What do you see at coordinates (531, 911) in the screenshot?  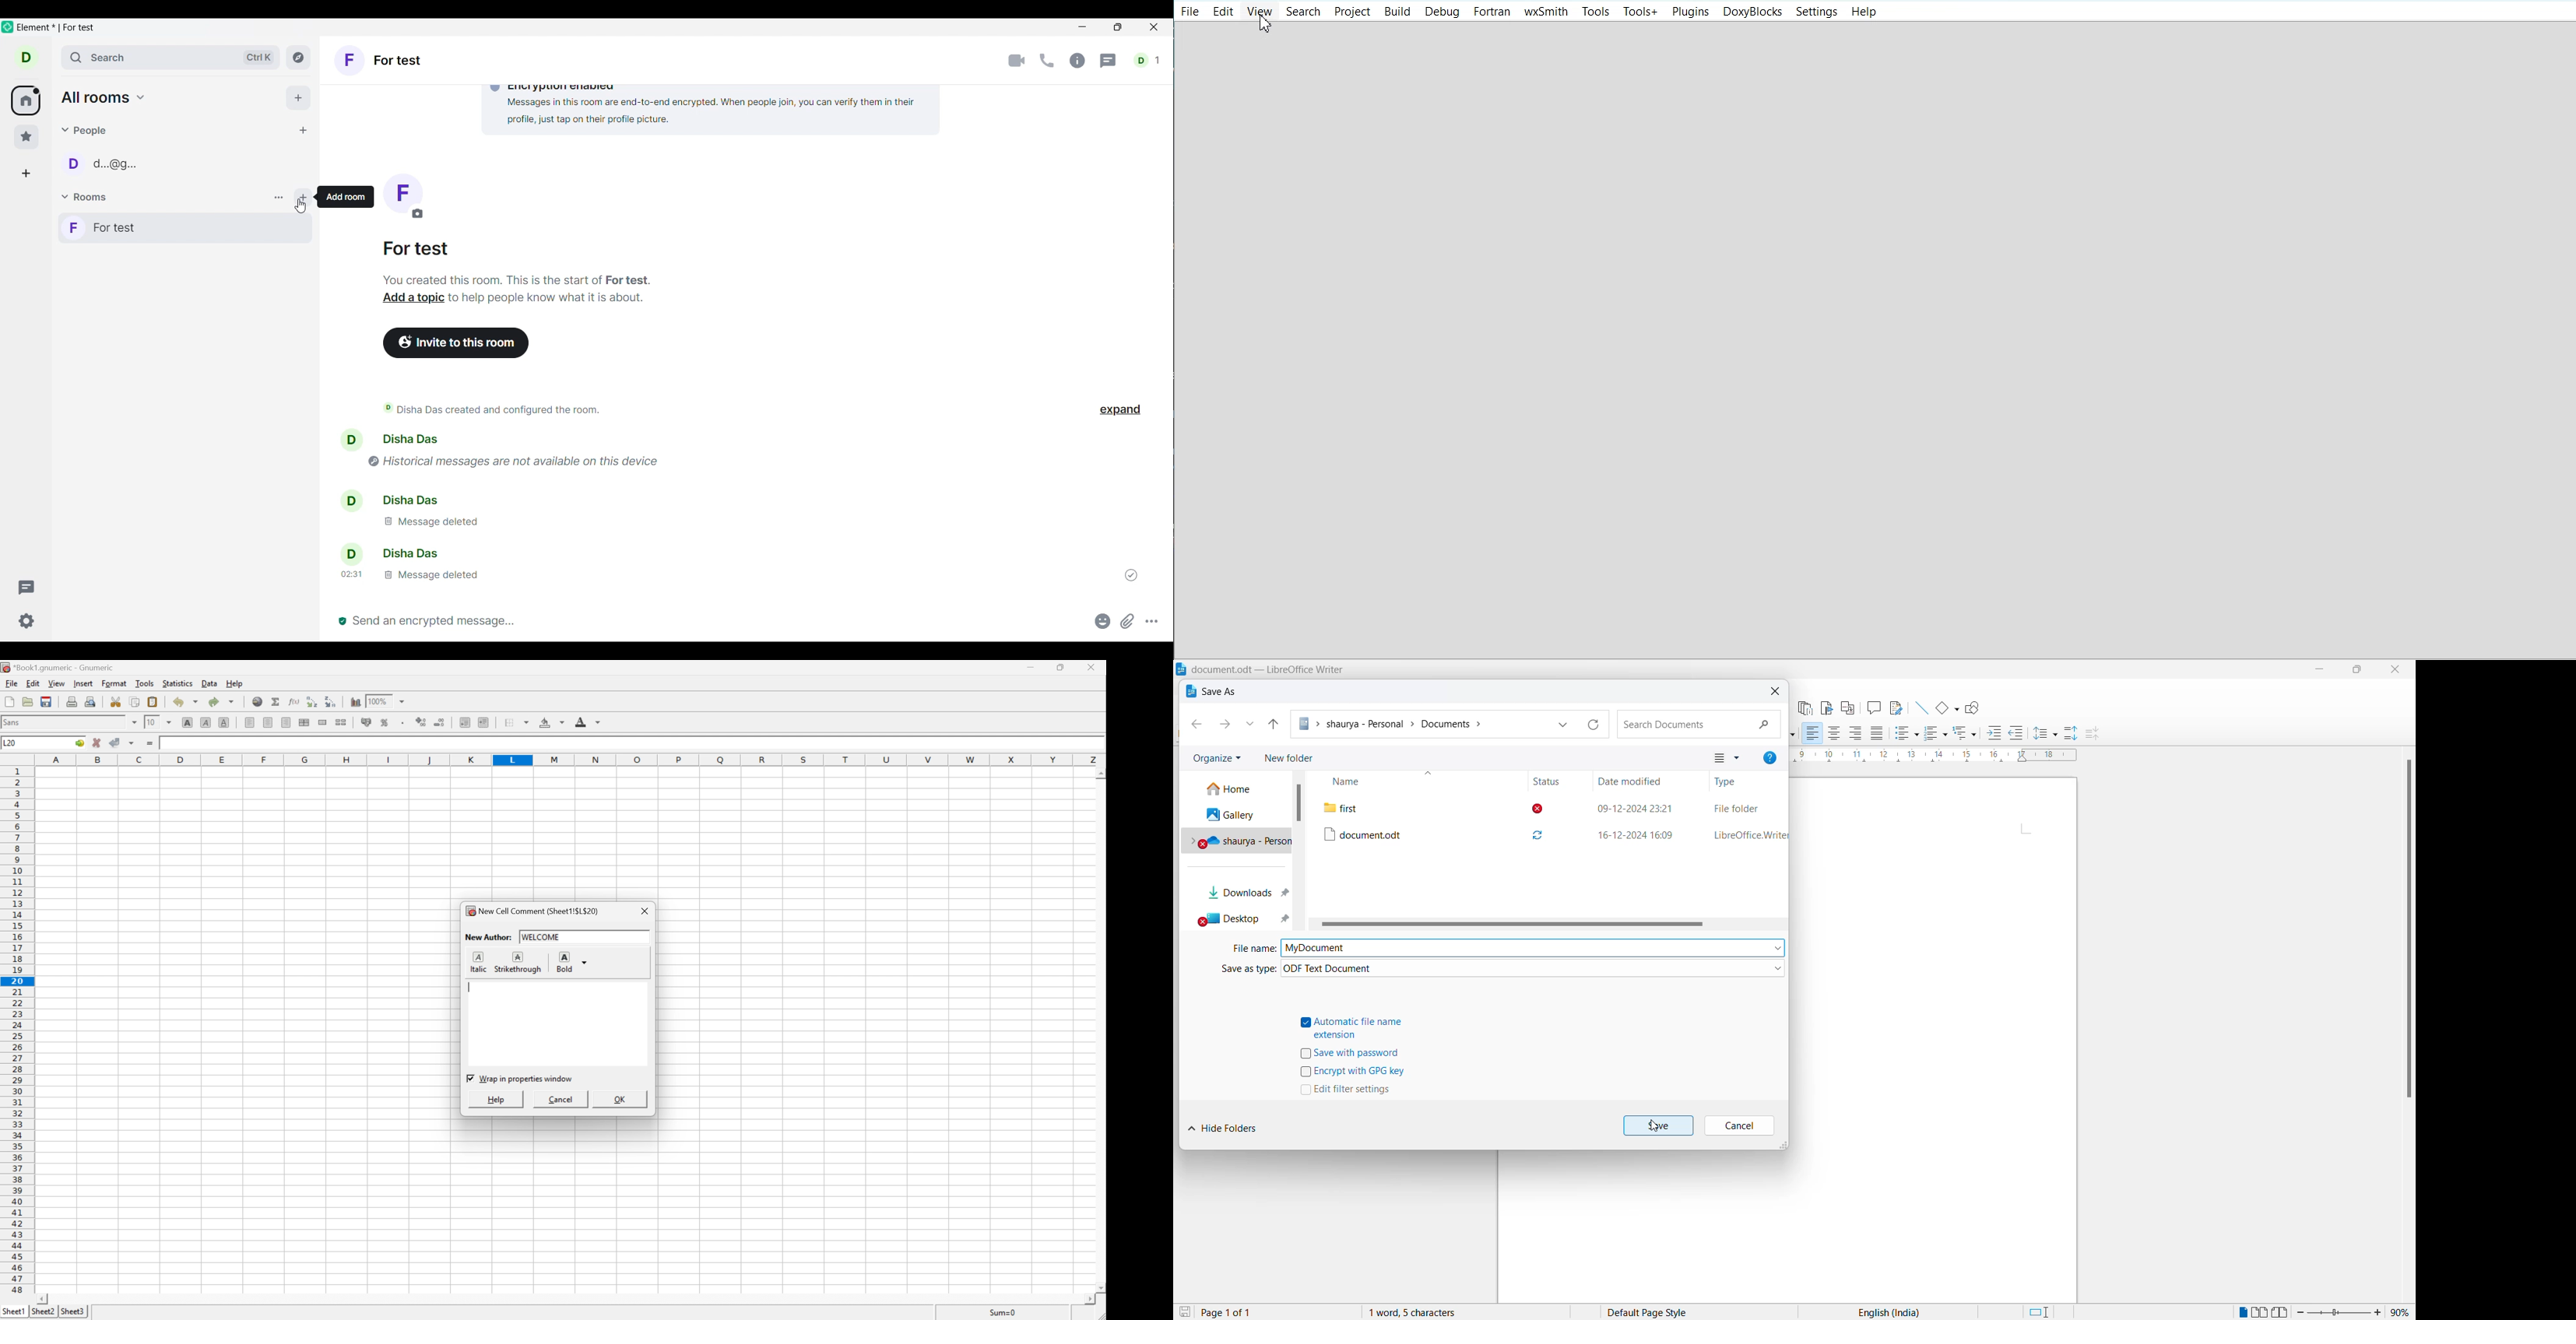 I see `New Cell Comment (Sheet1!$L$20)` at bounding box center [531, 911].